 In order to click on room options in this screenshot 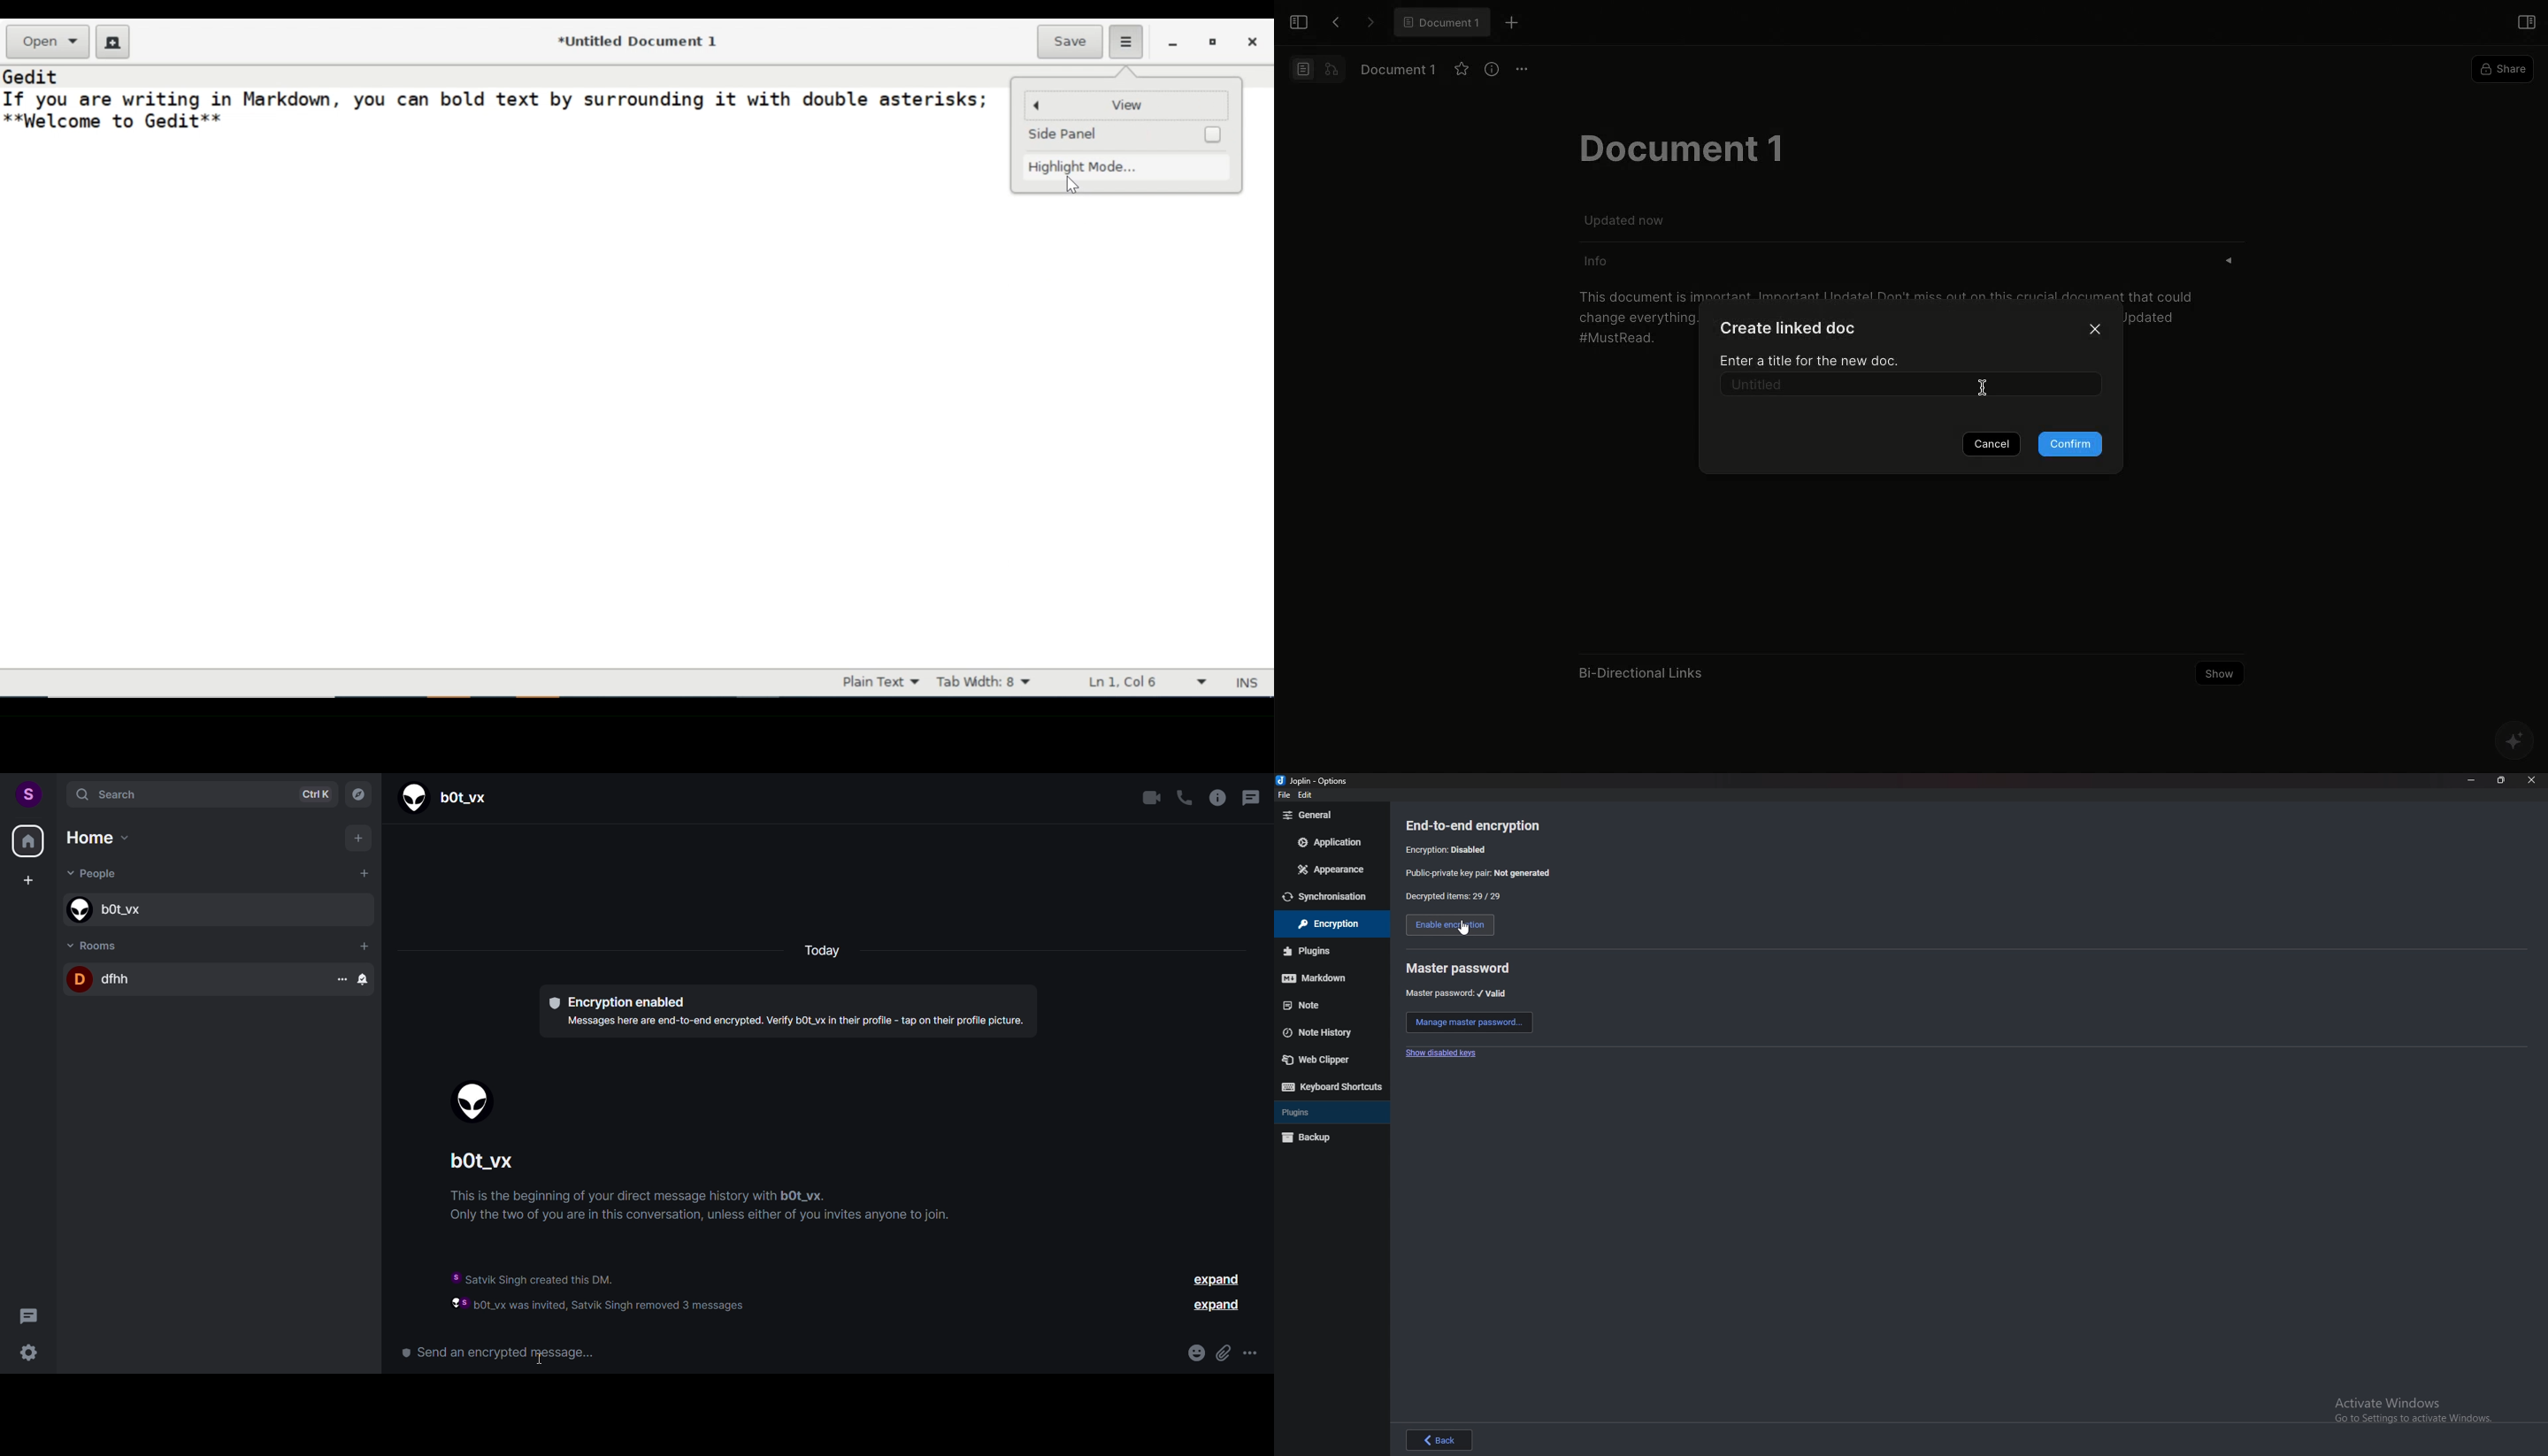, I will do `click(364, 979)`.